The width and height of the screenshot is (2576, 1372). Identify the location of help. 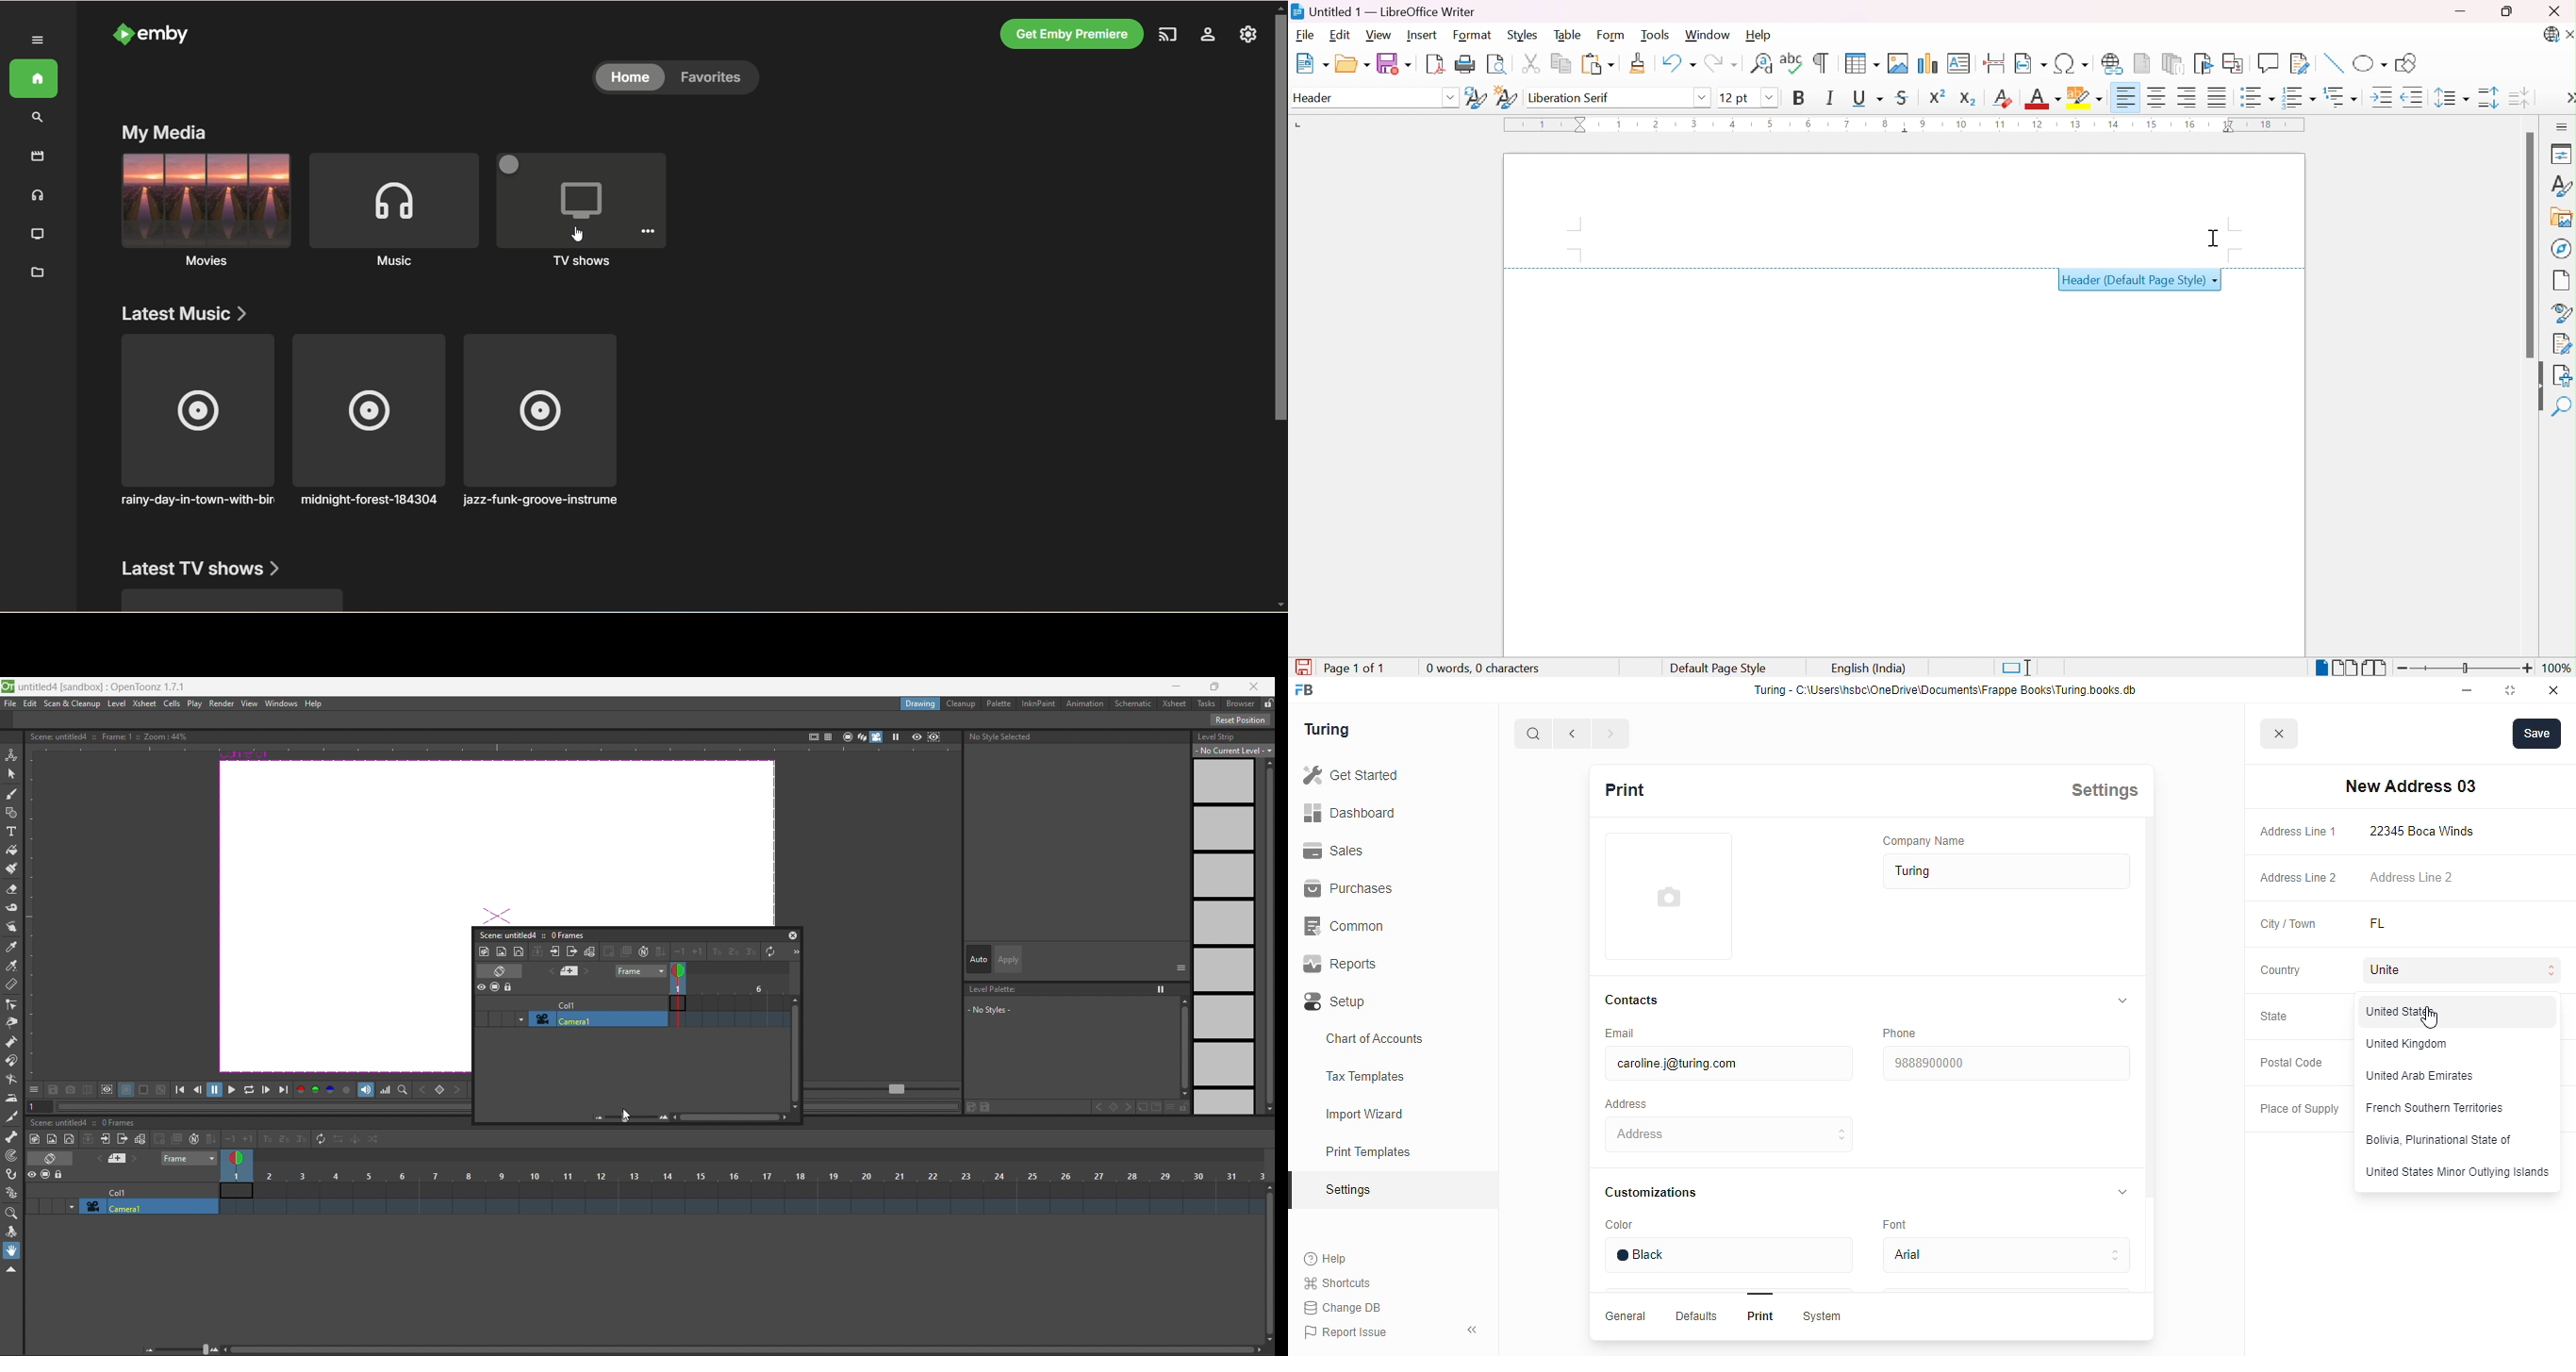
(1327, 1259).